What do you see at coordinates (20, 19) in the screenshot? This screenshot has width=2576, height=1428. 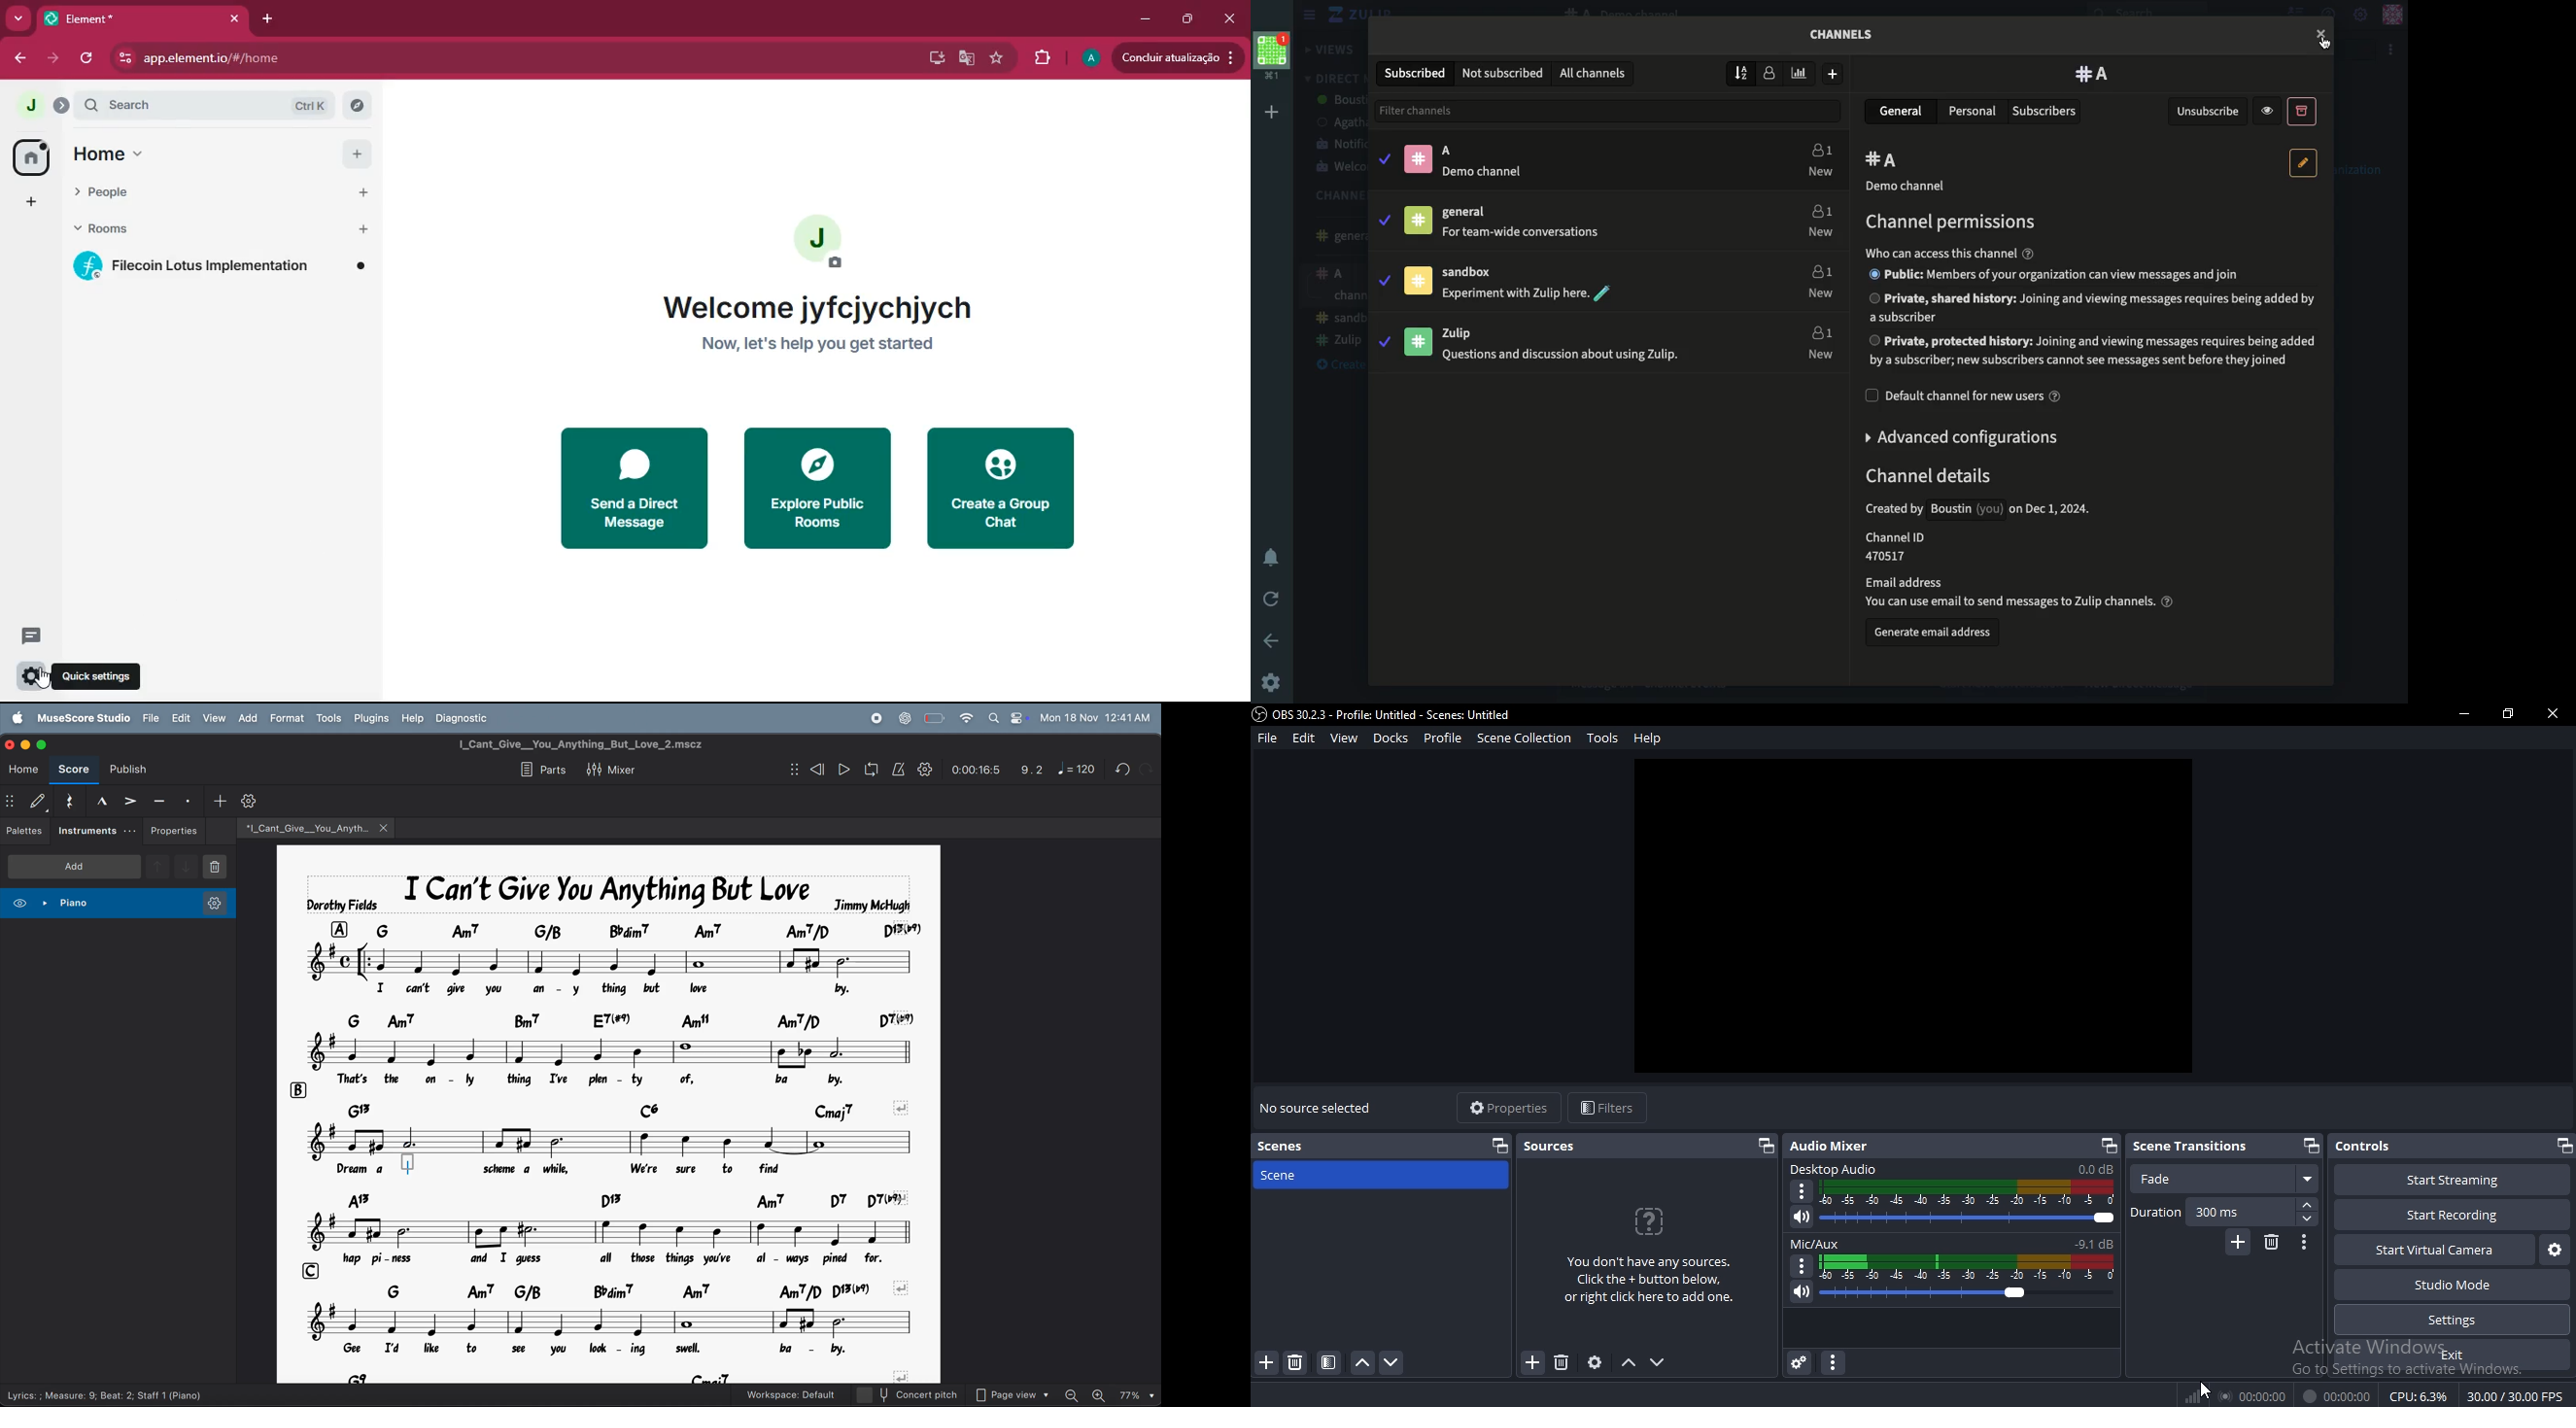 I see `more` at bounding box center [20, 19].